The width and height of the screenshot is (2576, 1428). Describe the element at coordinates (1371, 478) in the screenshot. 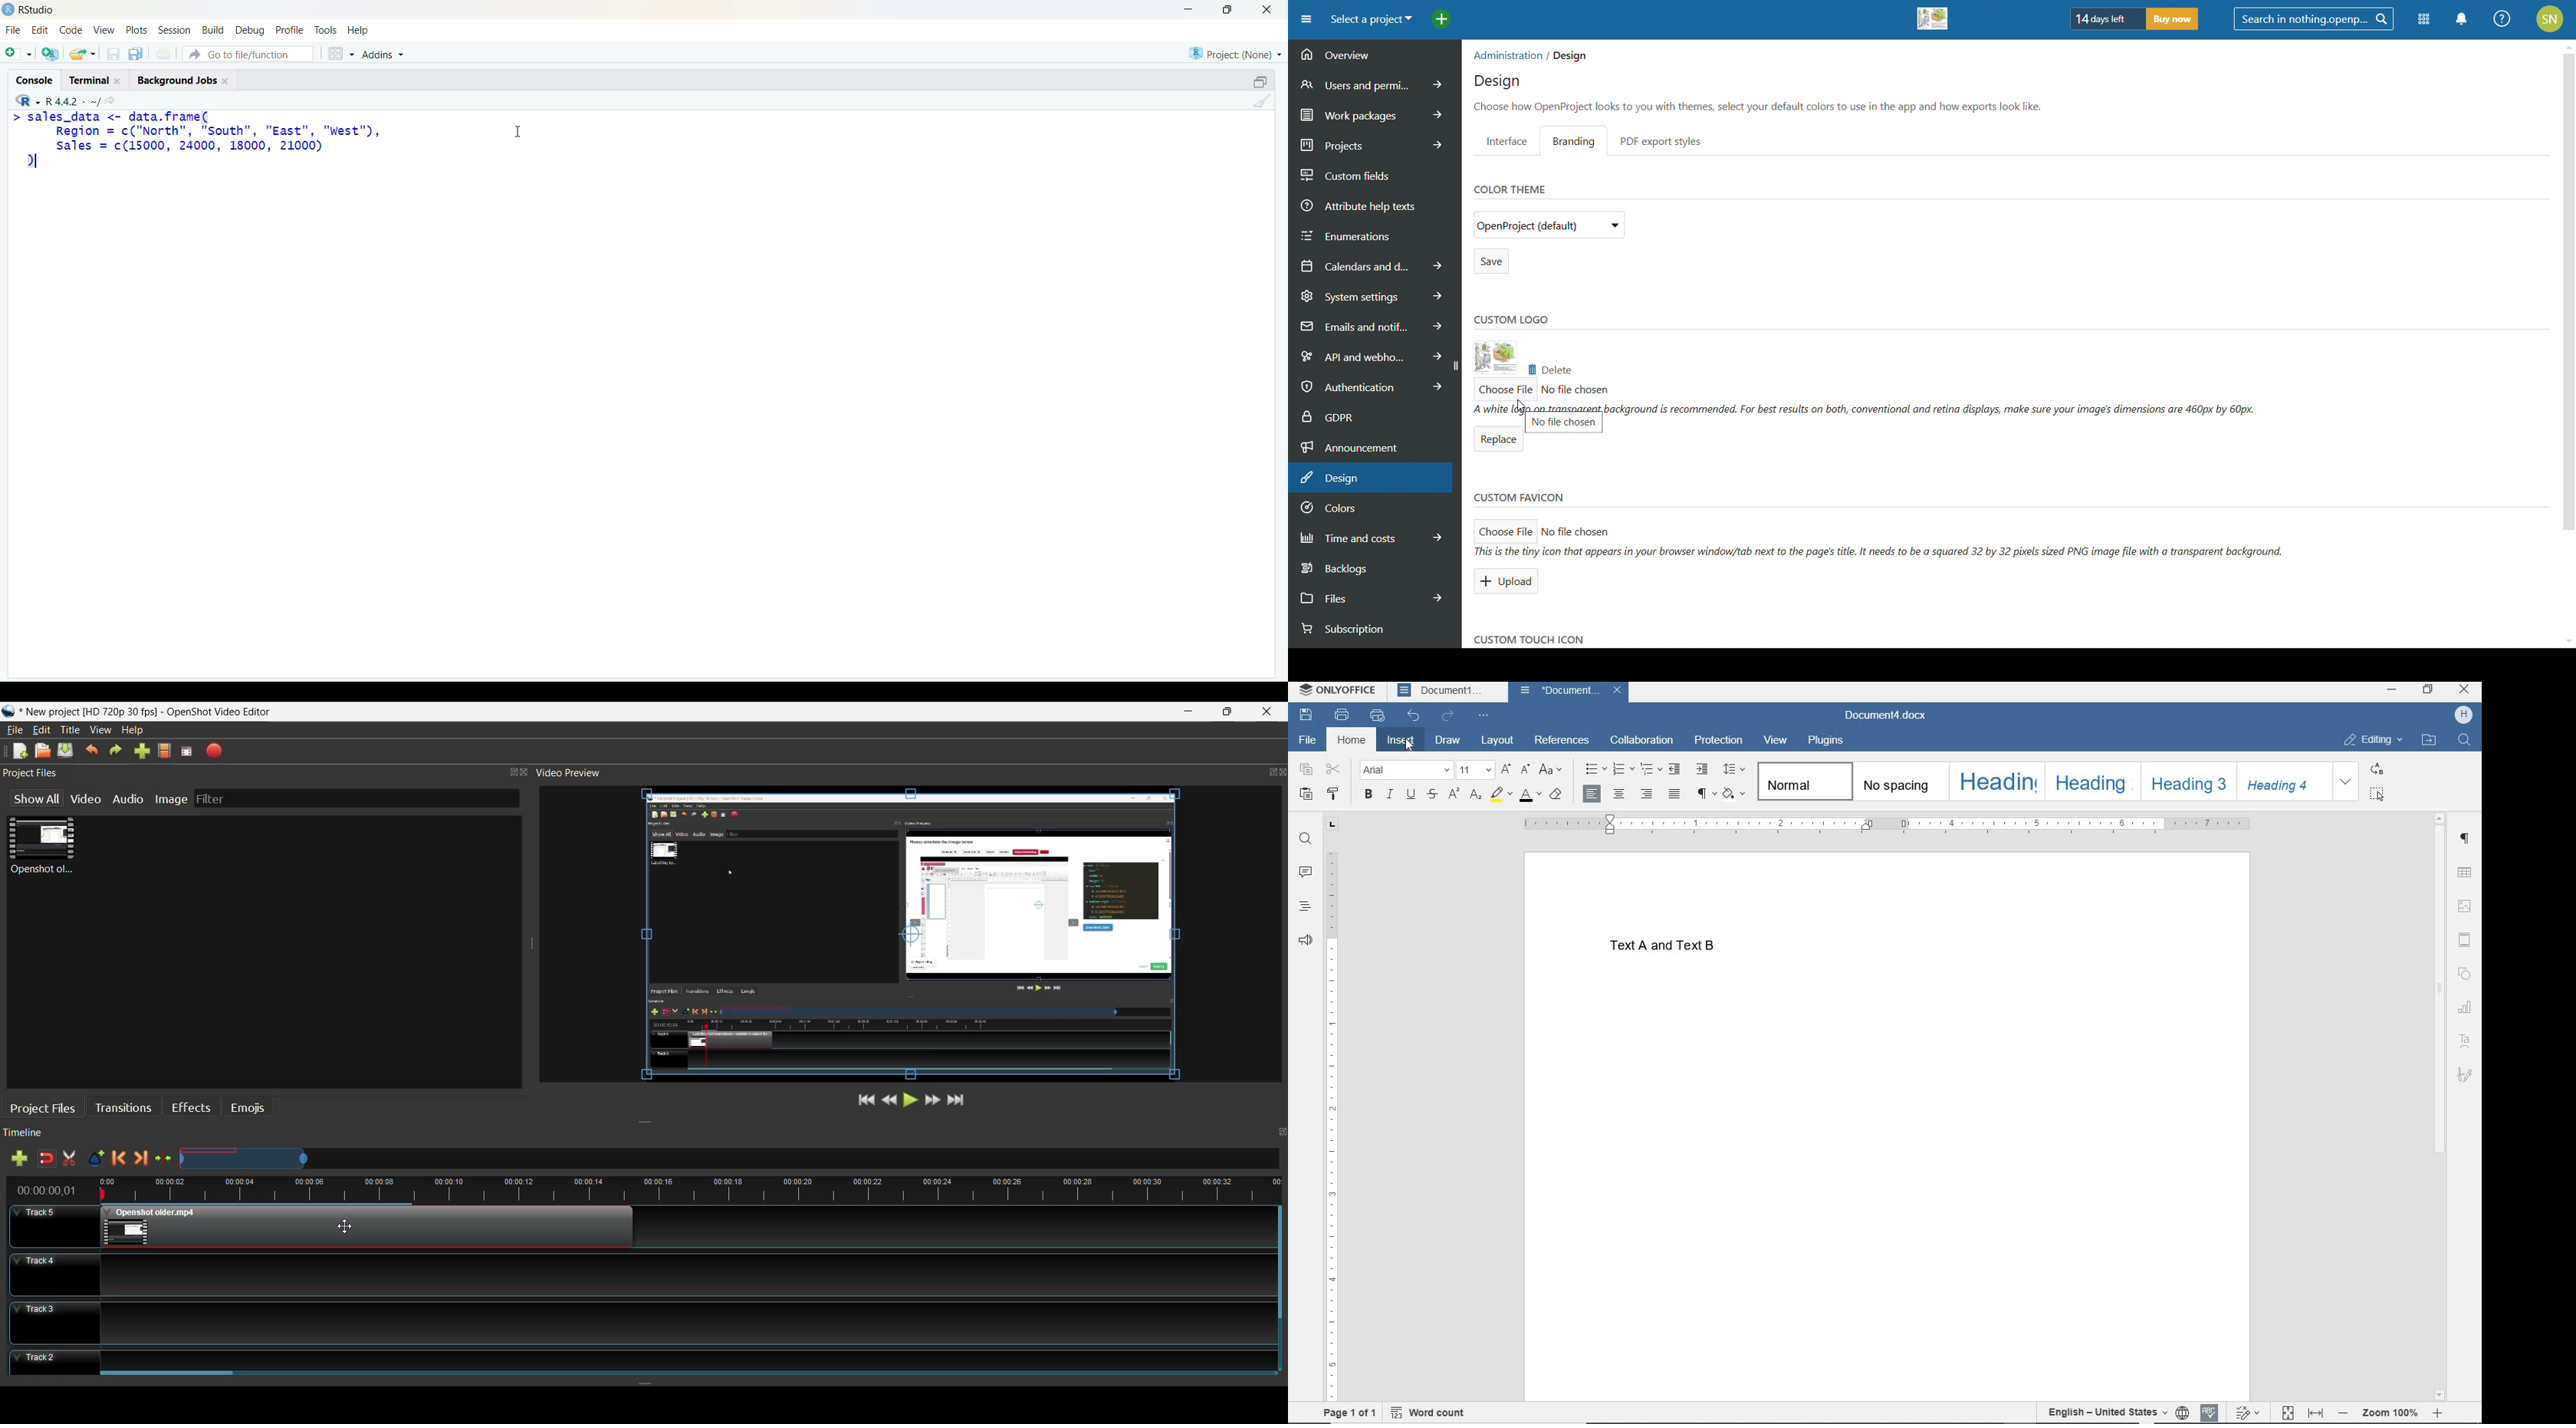

I see `design selected` at that location.